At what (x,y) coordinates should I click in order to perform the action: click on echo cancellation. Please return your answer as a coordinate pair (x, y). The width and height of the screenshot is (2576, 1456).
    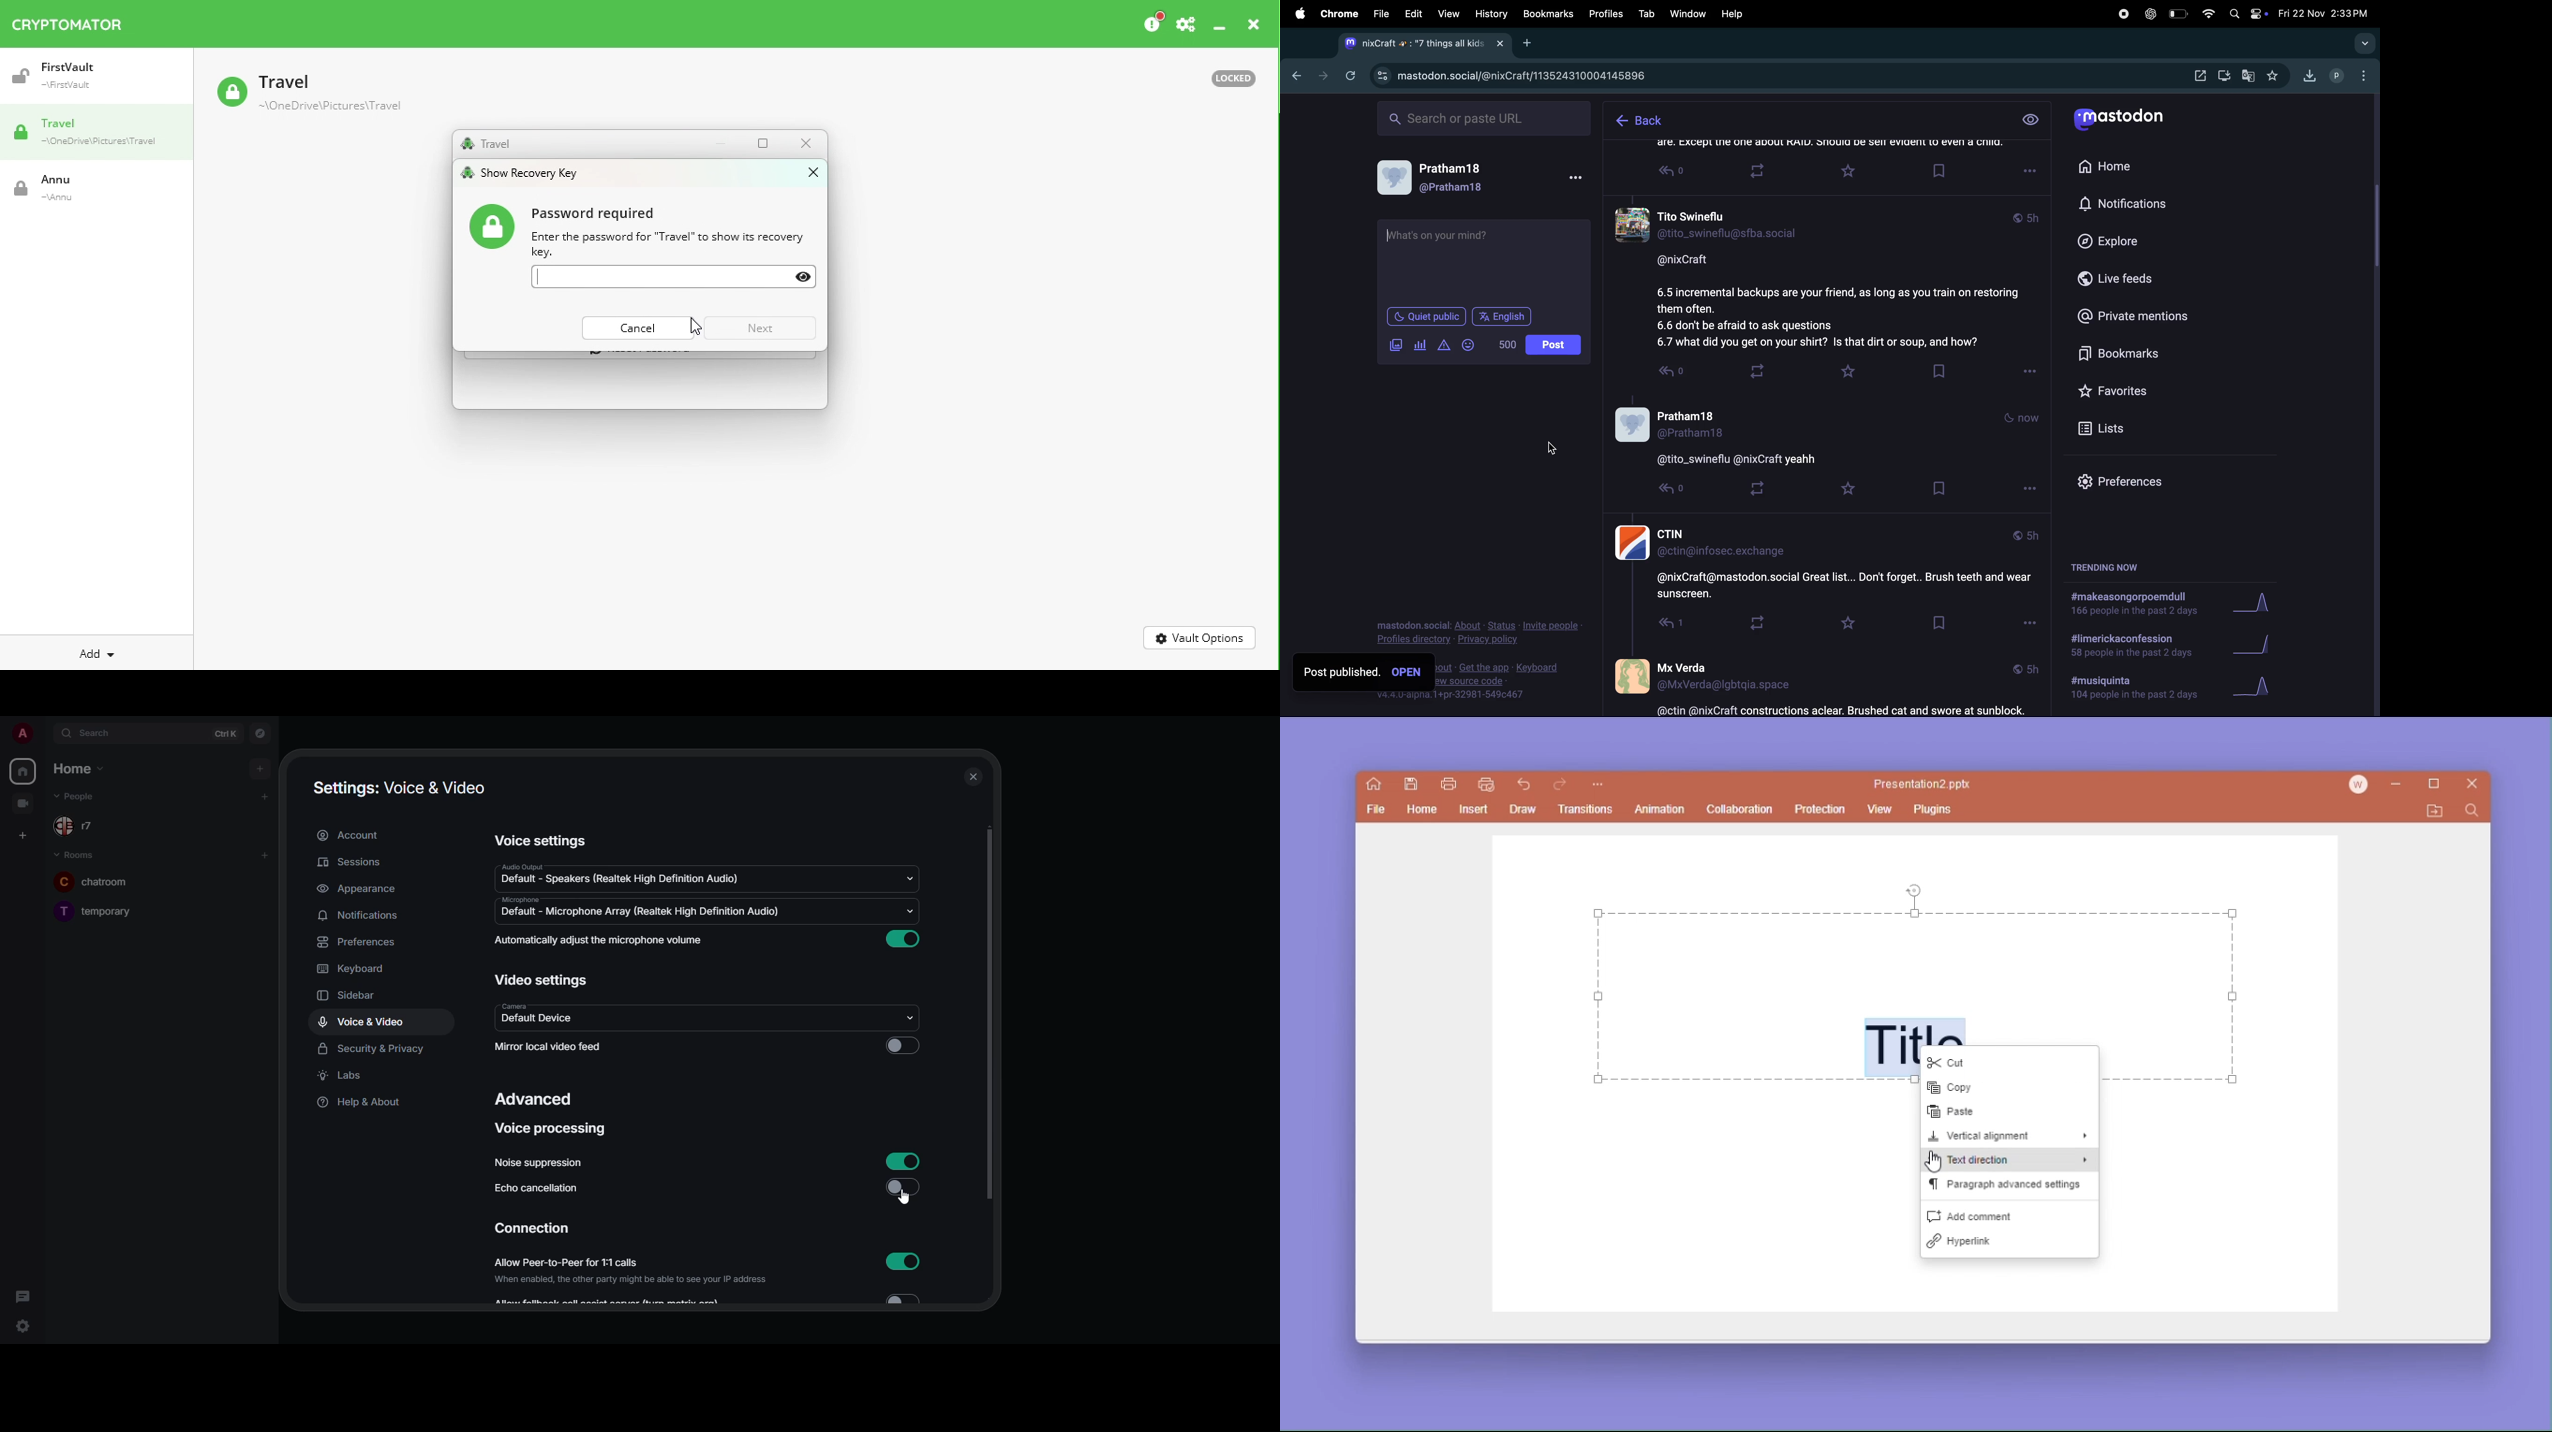
    Looking at the image, I should click on (536, 1190).